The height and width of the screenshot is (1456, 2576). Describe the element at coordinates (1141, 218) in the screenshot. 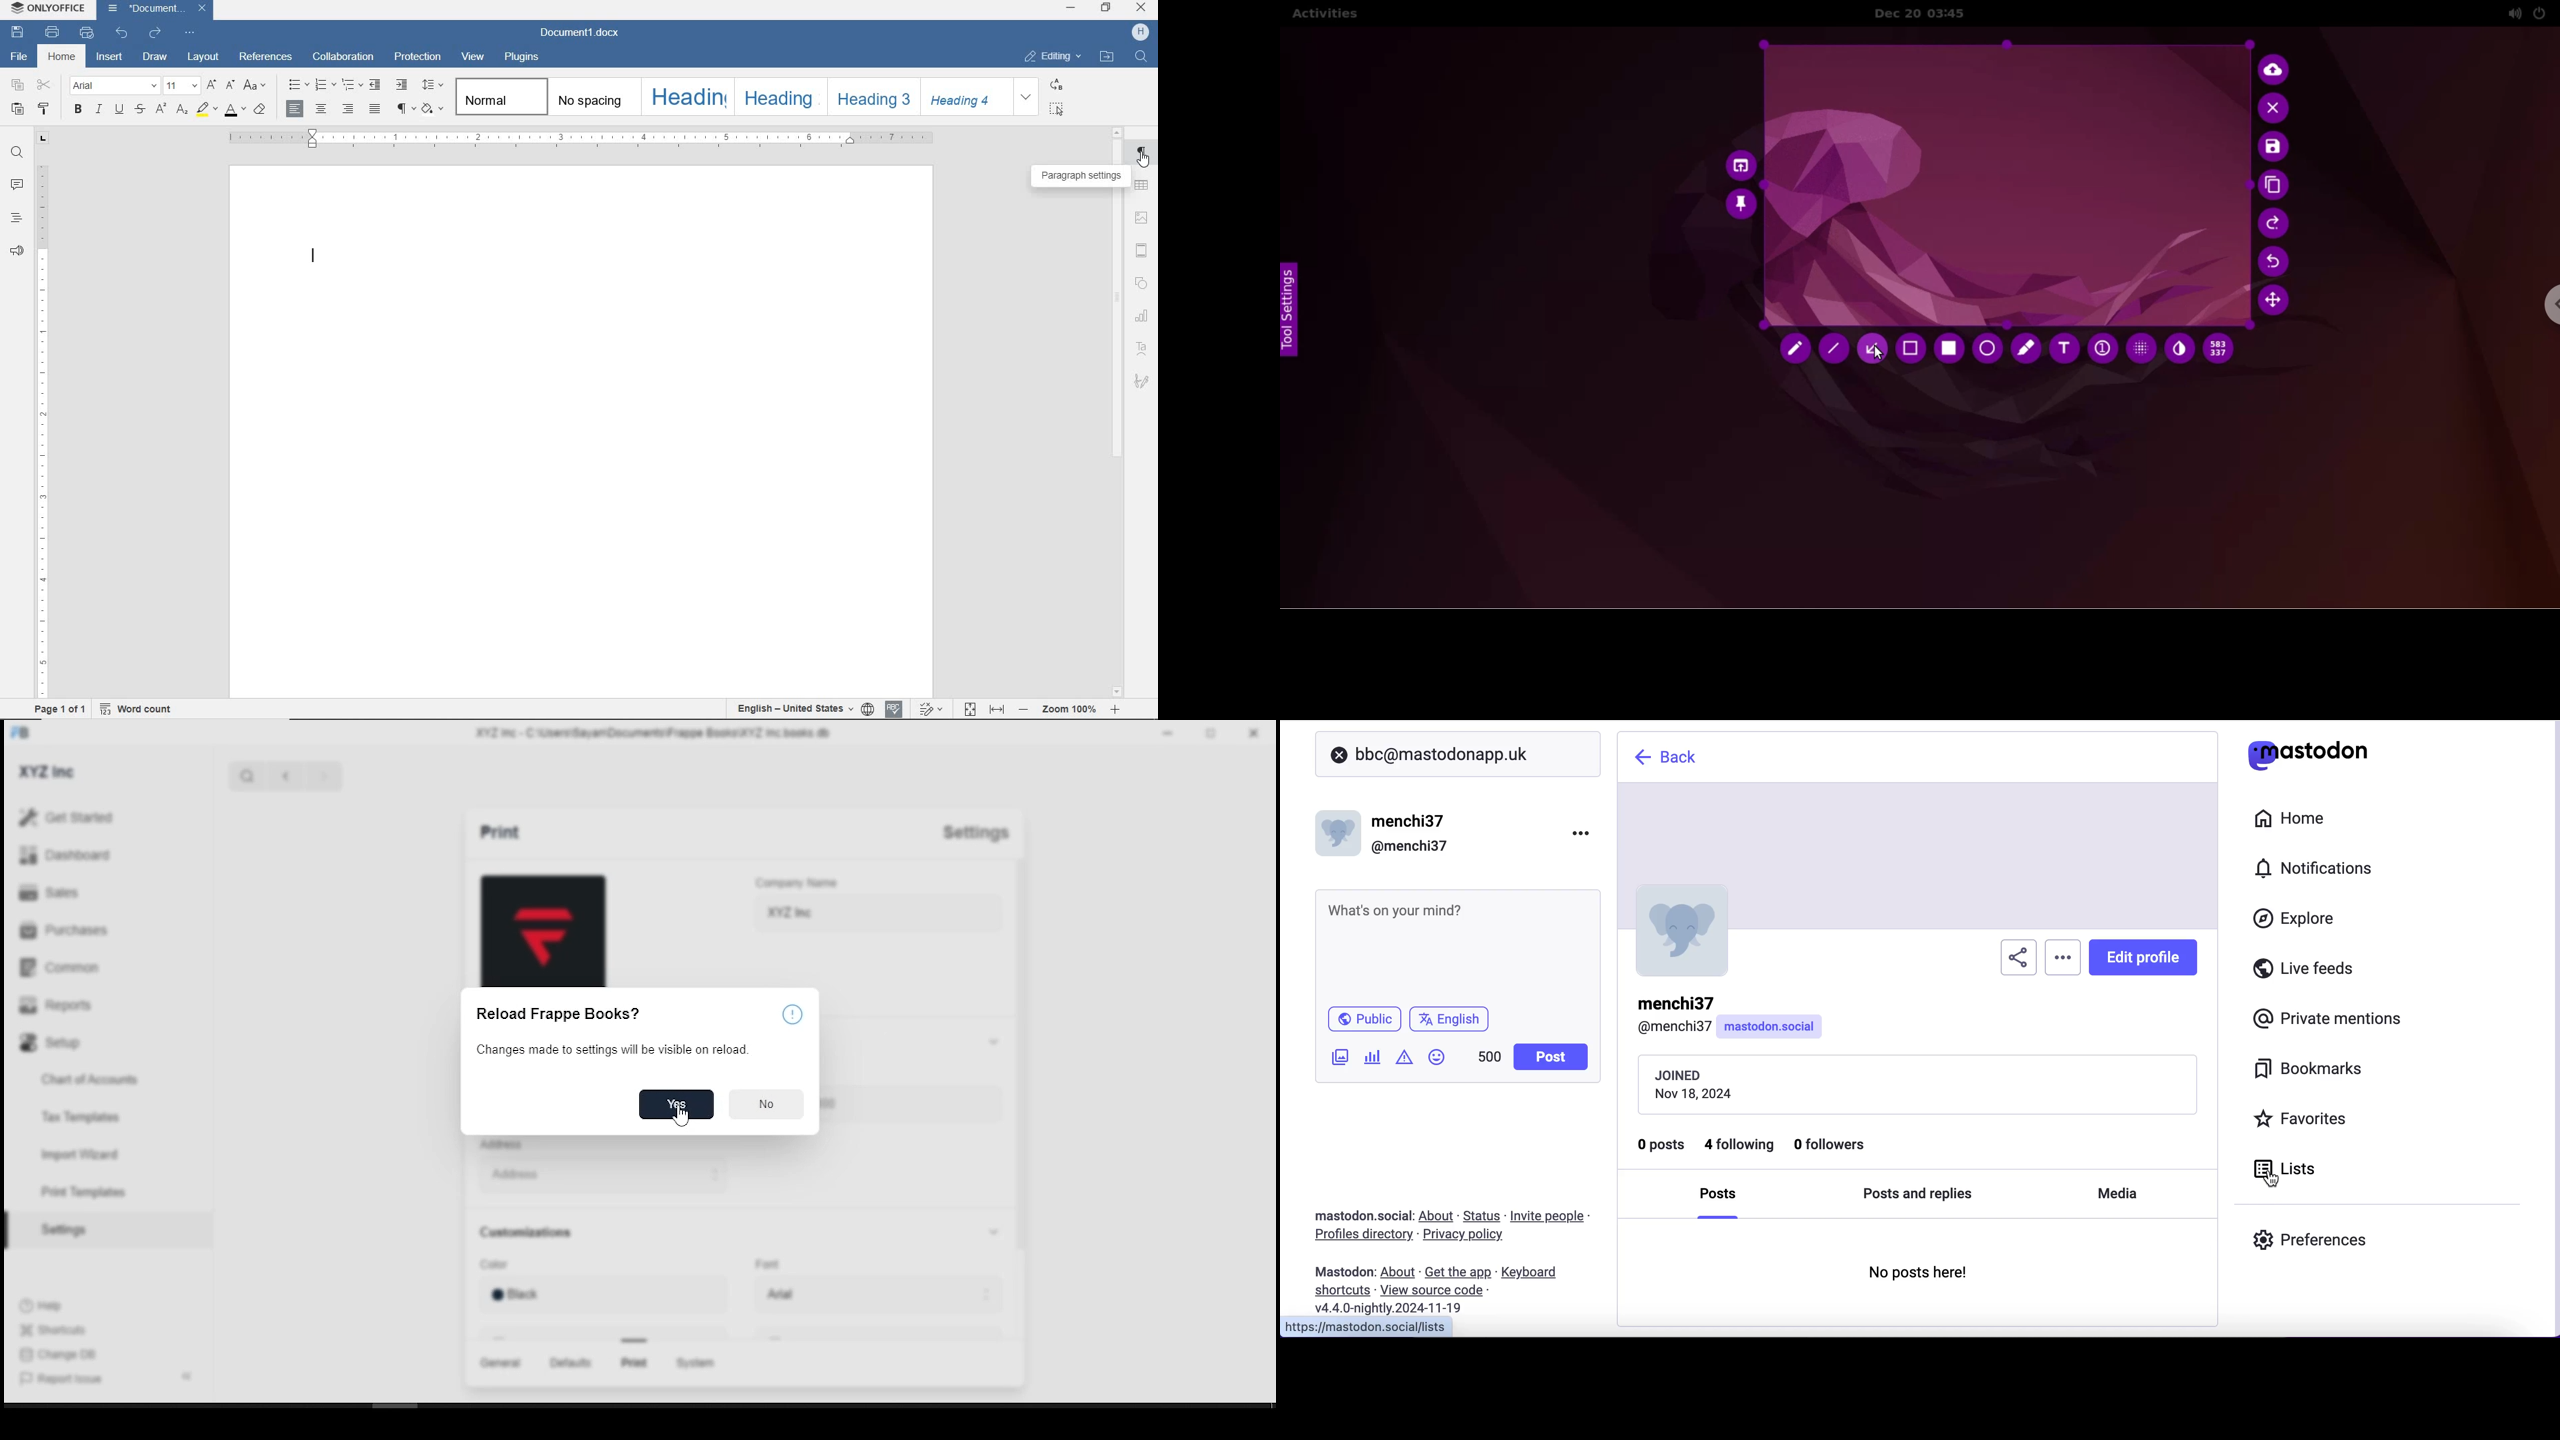

I see `image` at that location.